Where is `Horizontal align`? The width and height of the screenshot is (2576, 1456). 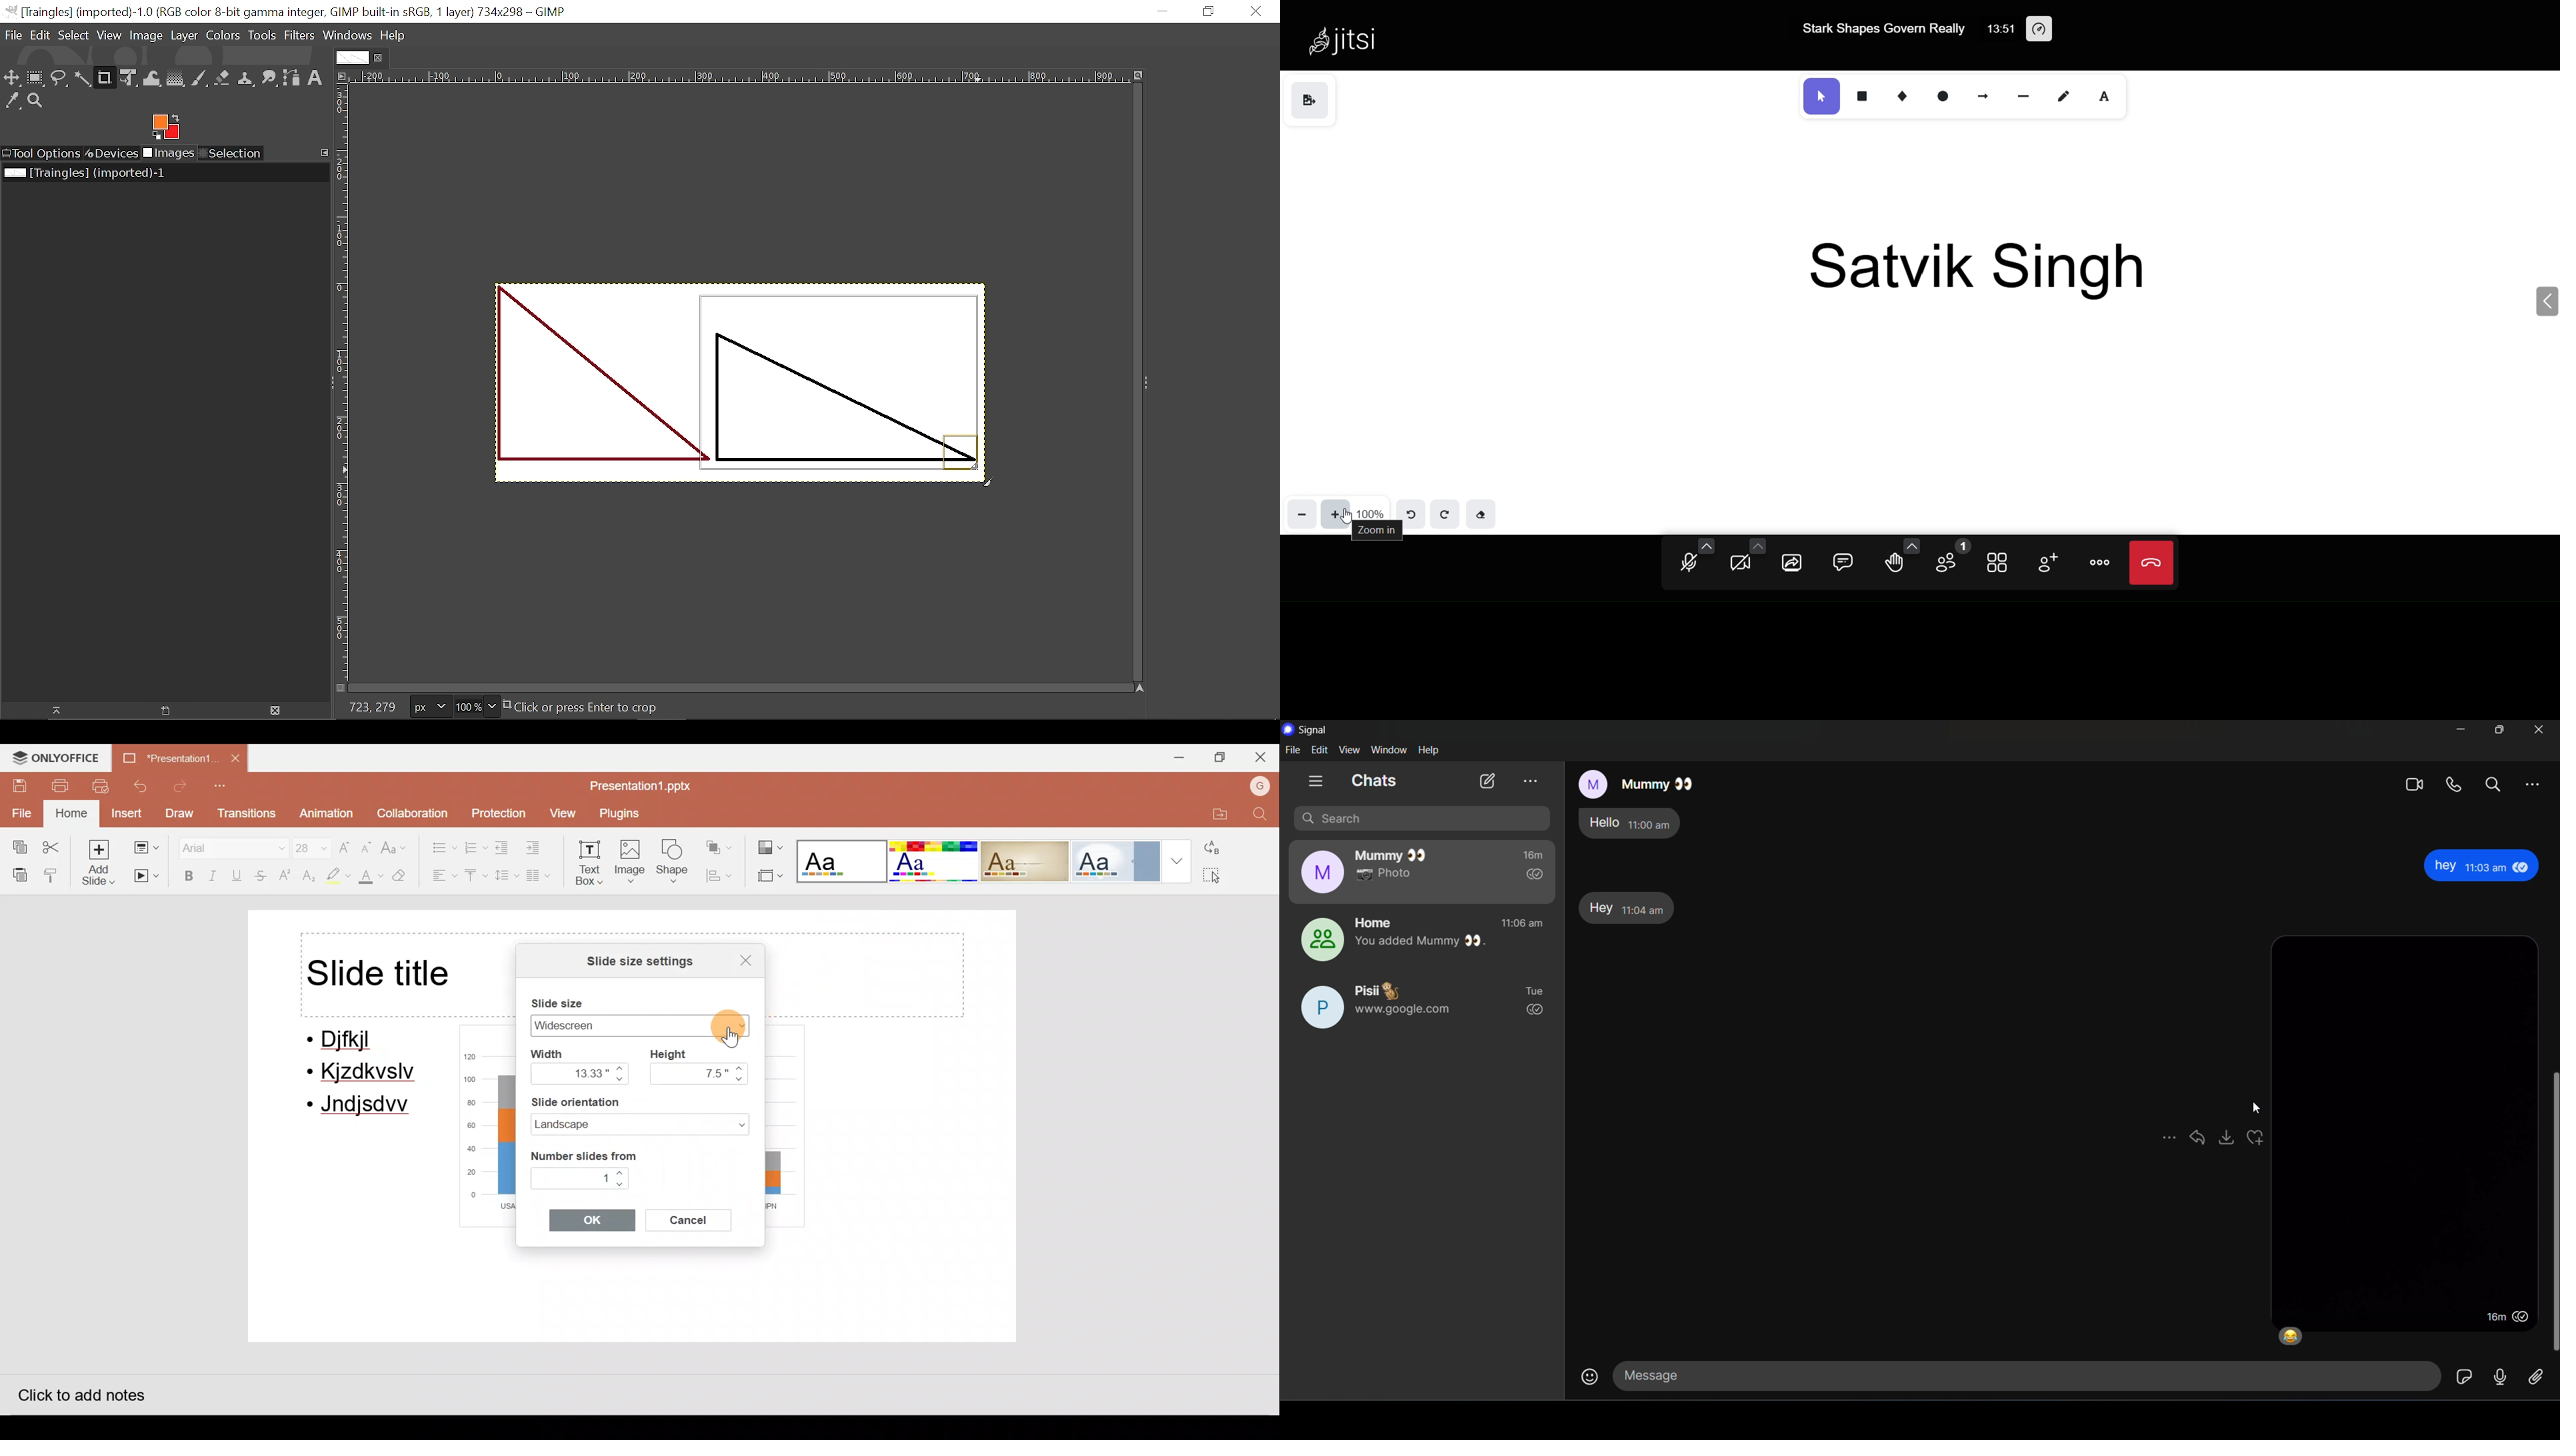 Horizontal align is located at coordinates (441, 877).